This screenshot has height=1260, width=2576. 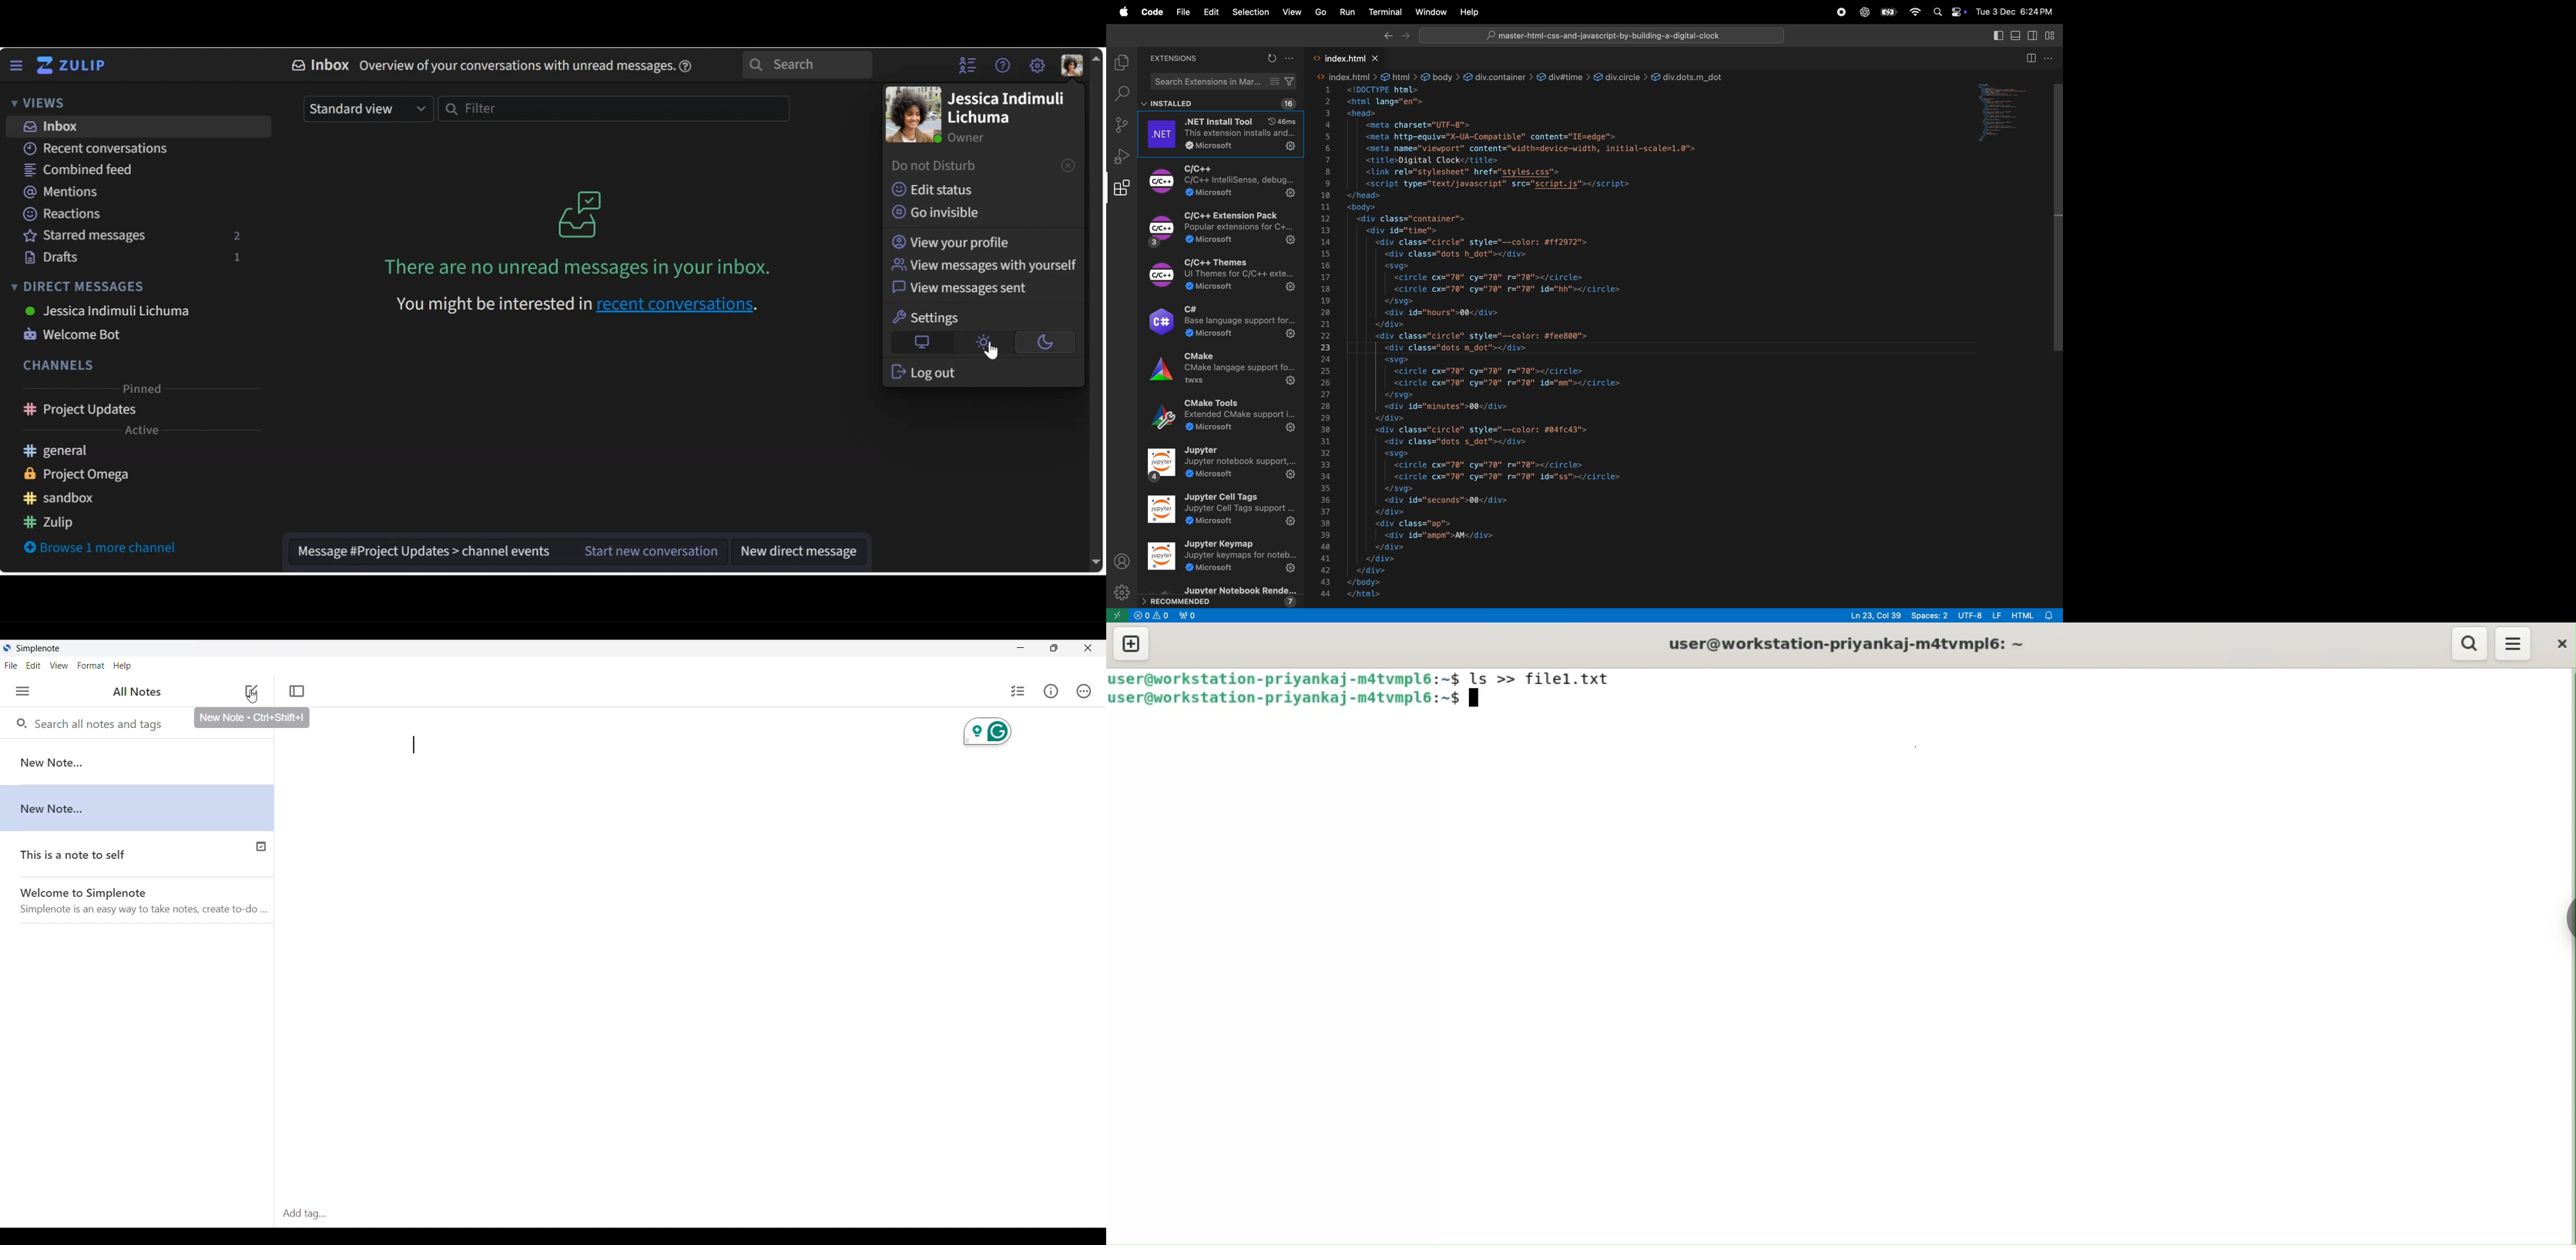 I want to click on toggle secondary side bar , so click(x=2032, y=35).